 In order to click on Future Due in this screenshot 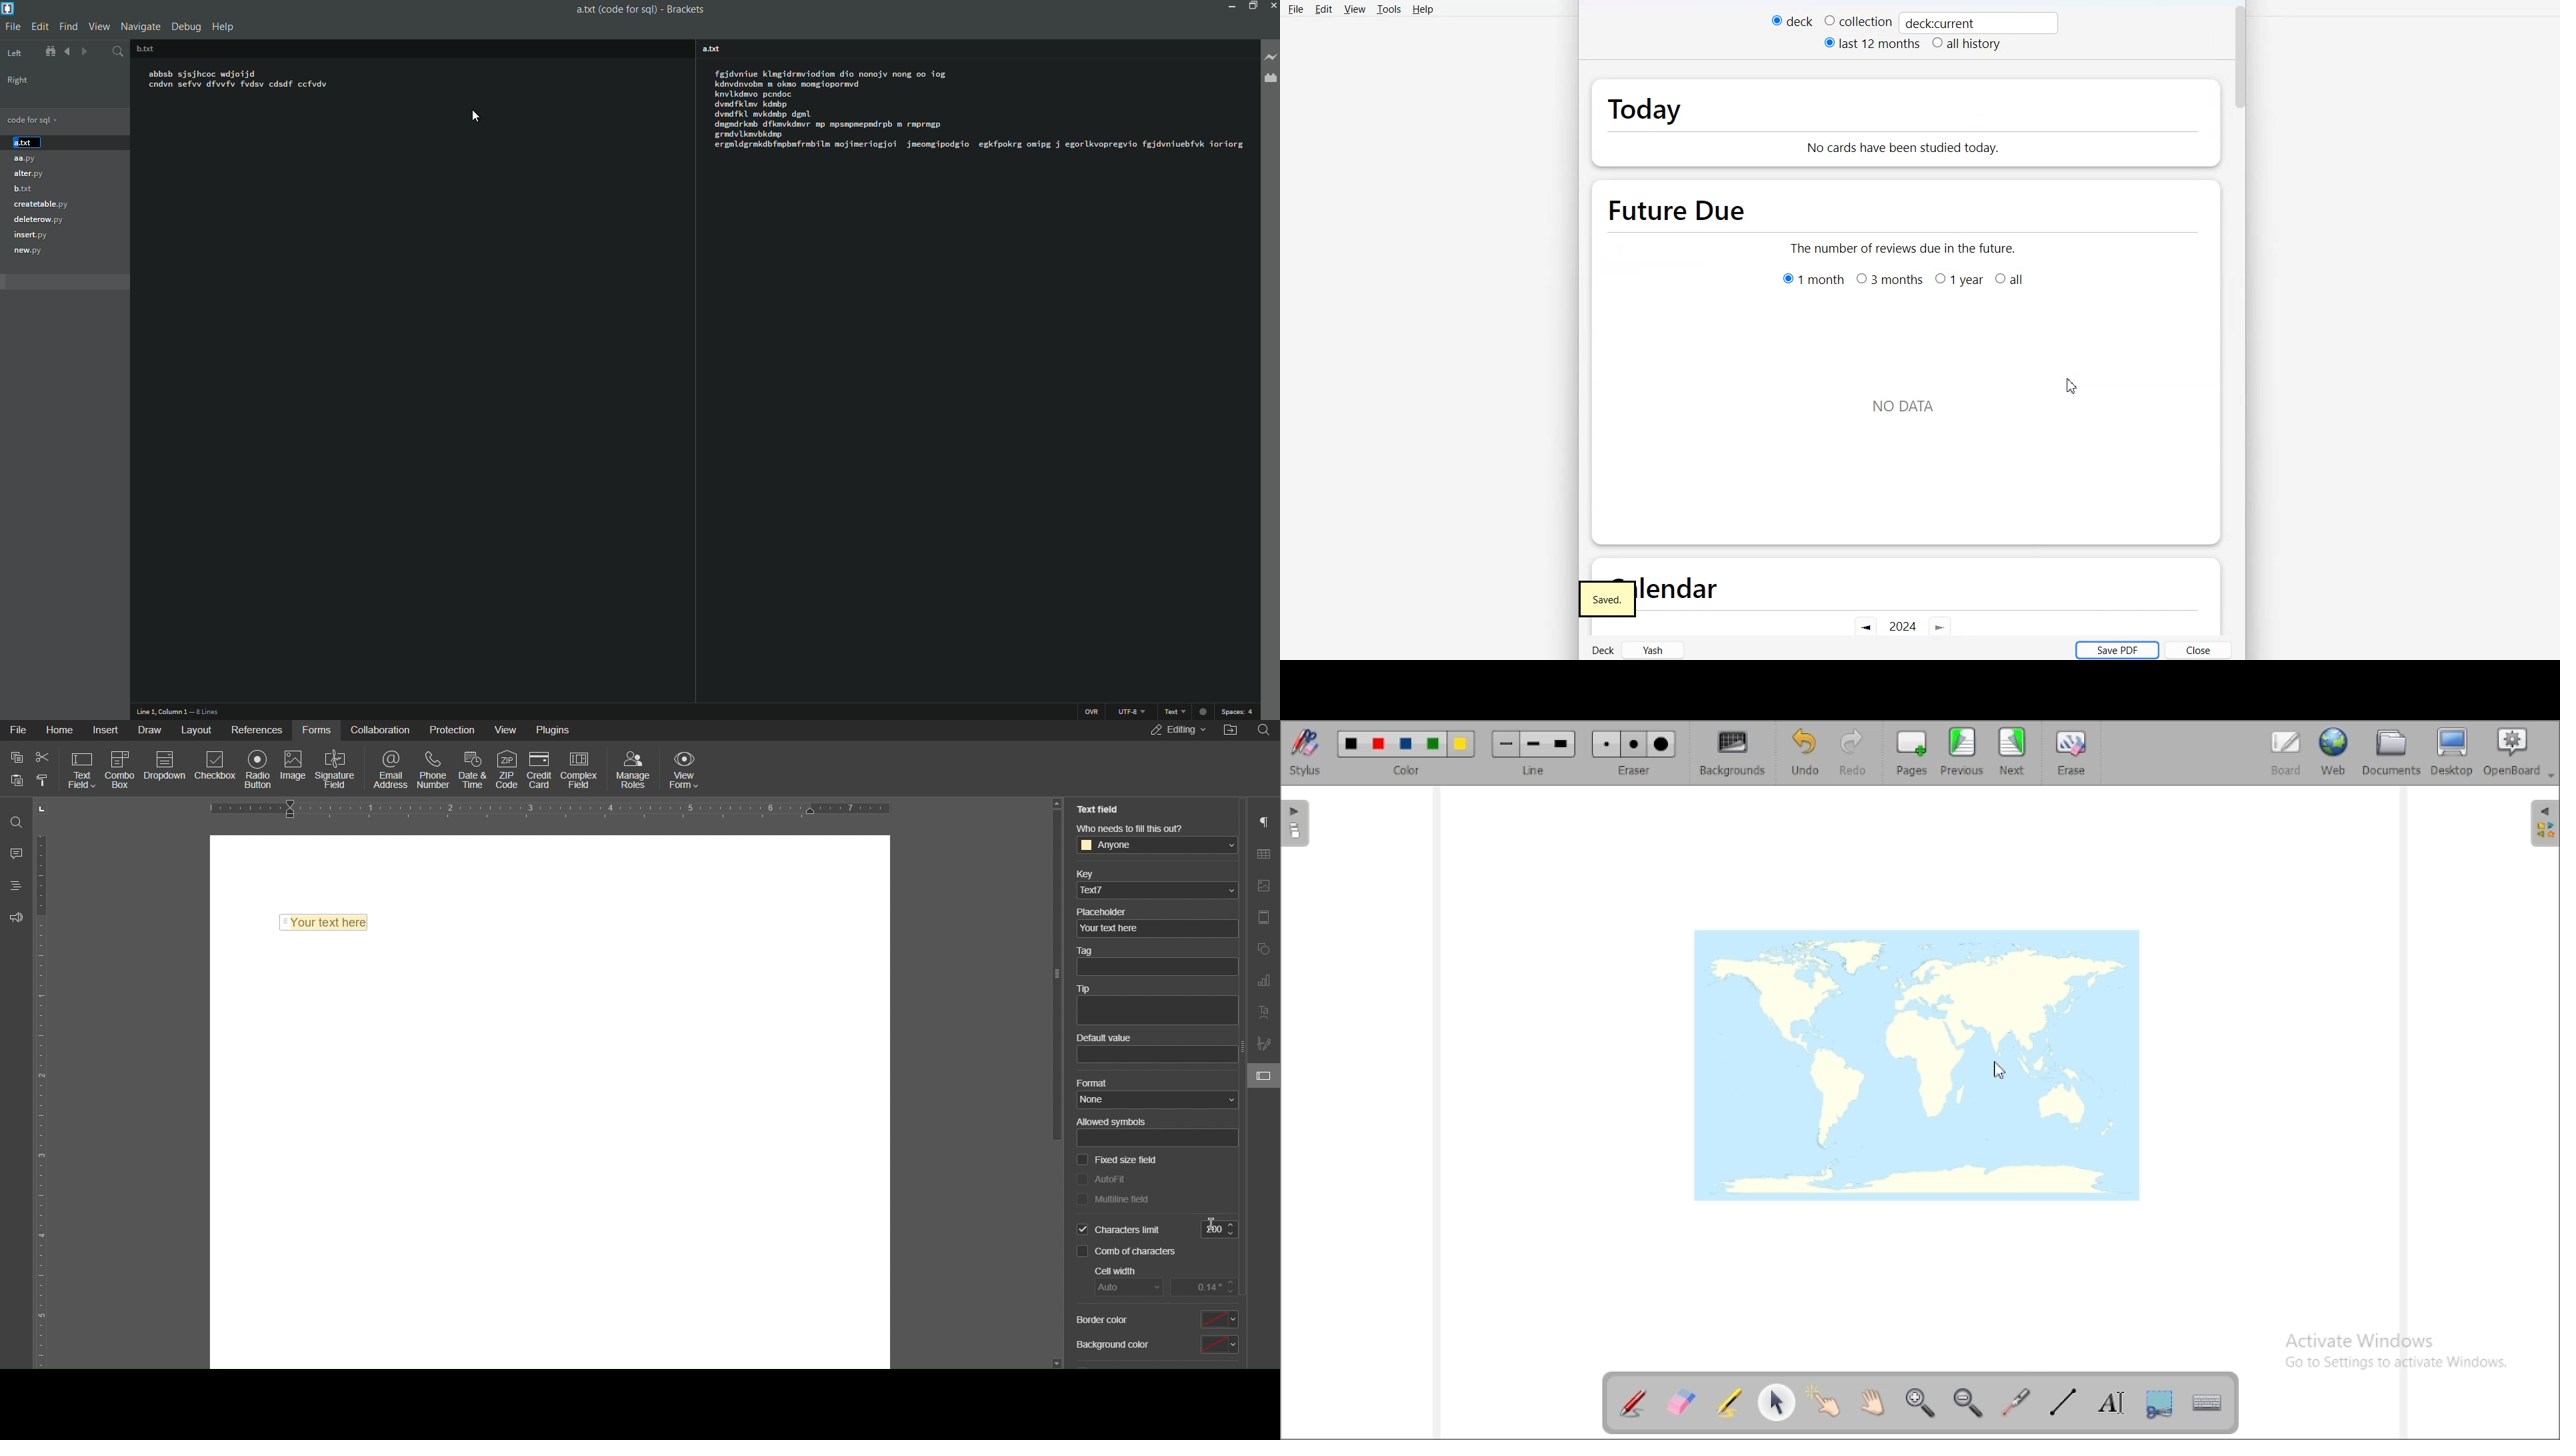, I will do `click(1680, 205)`.